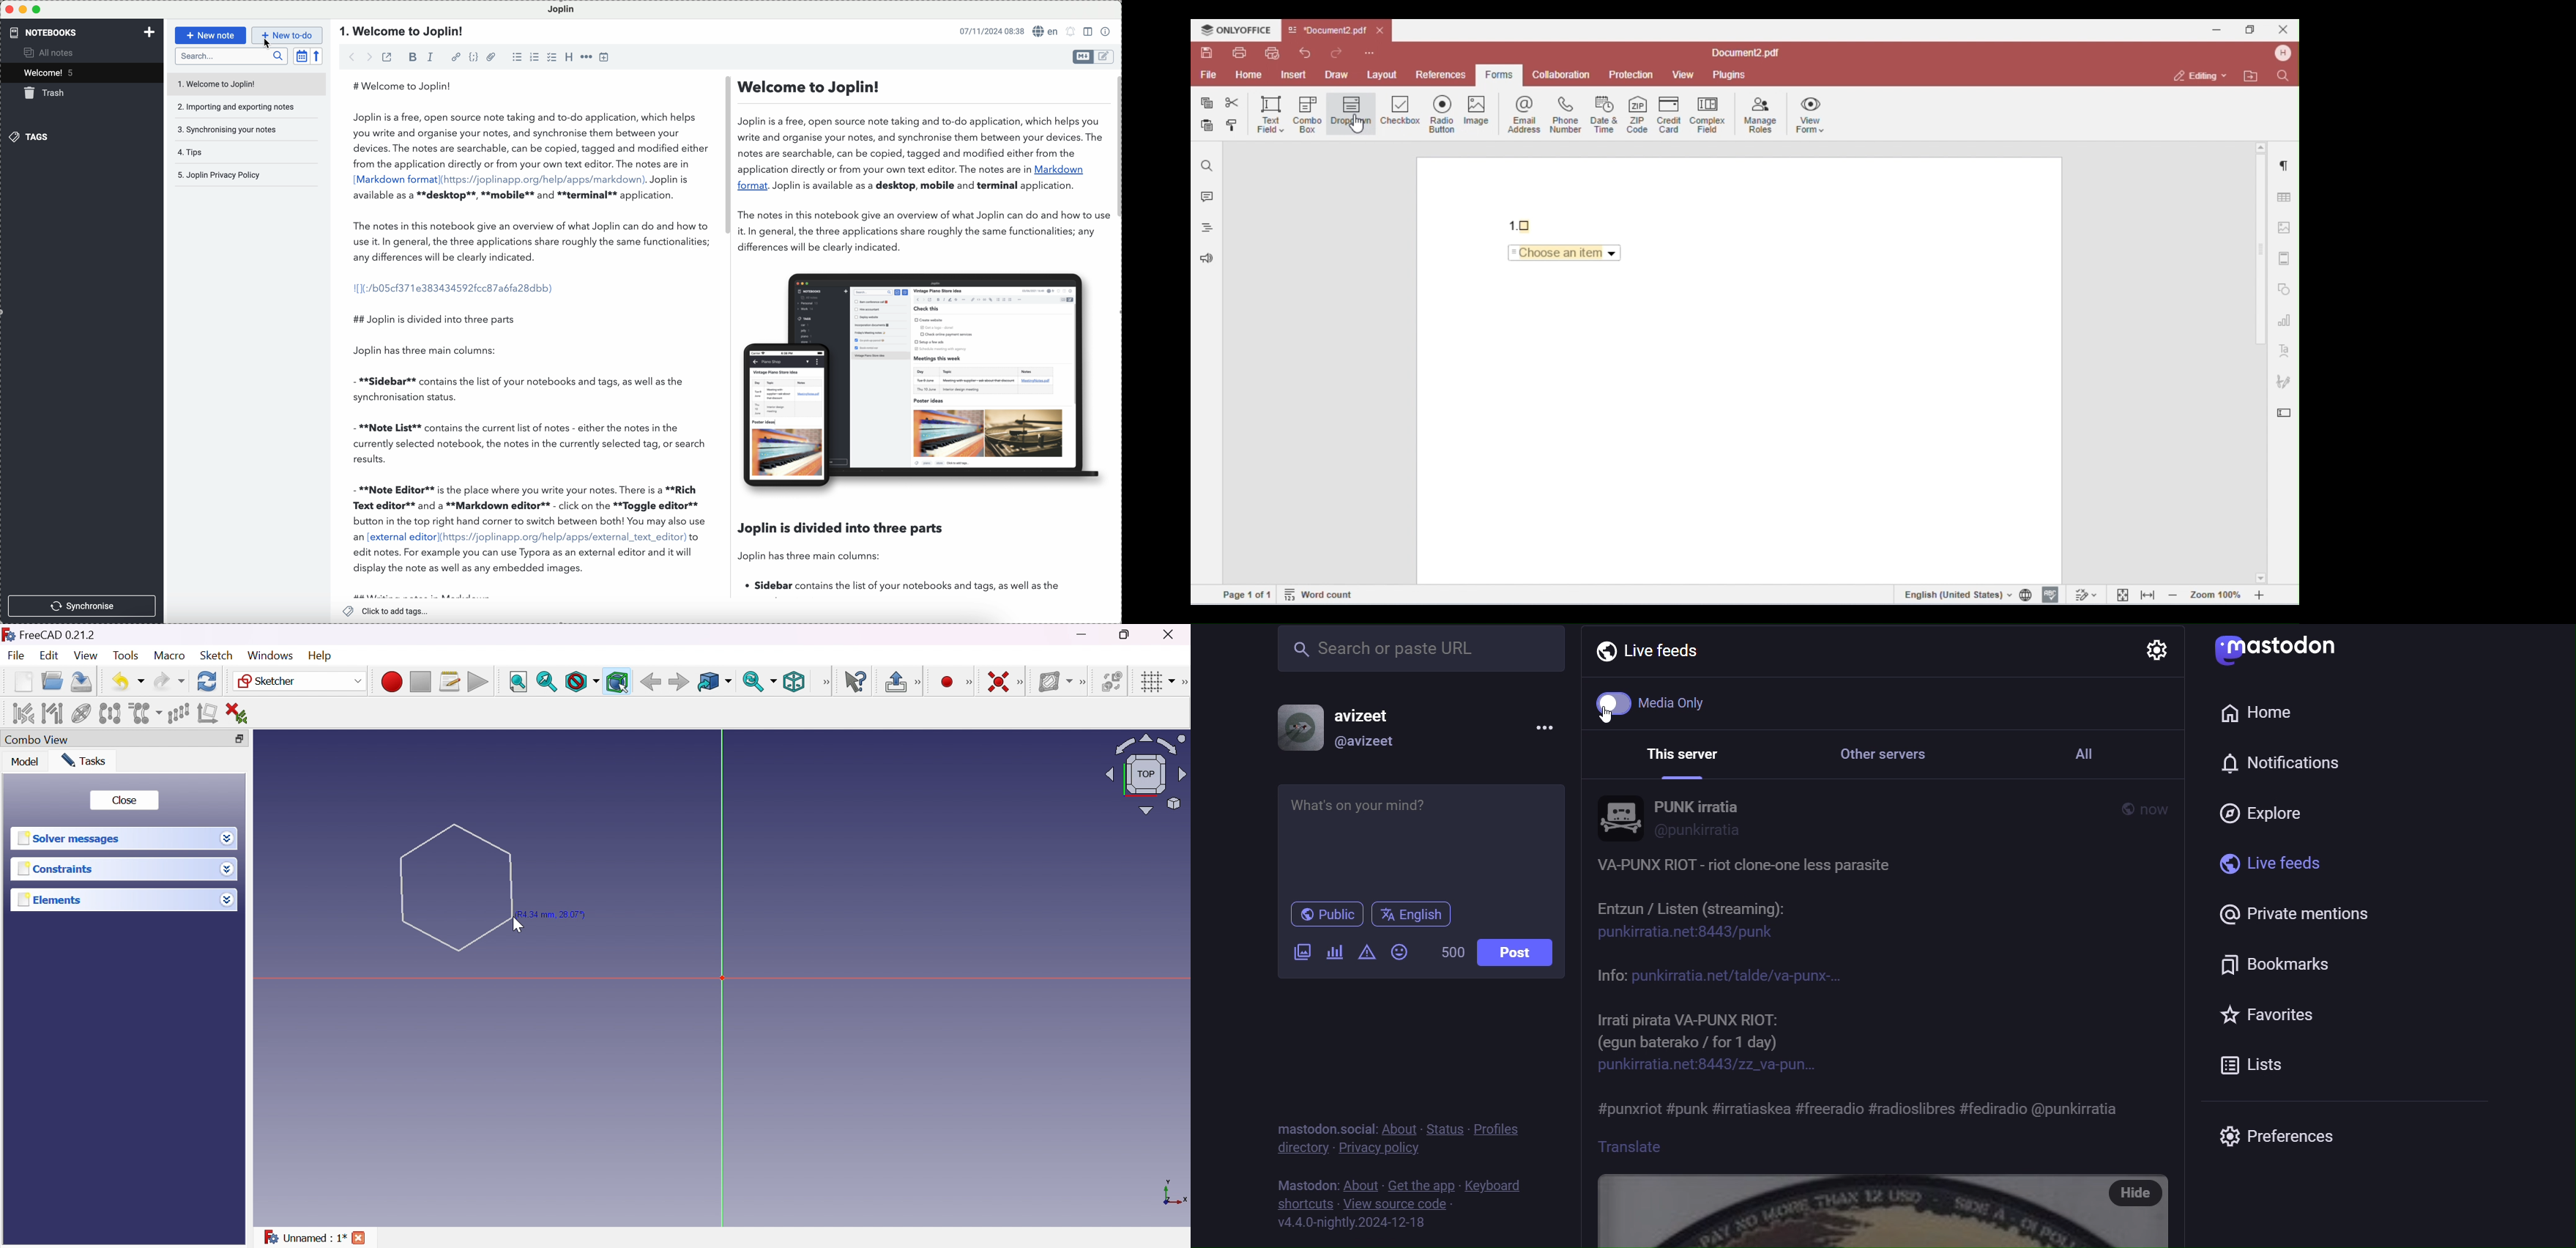 This screenshot has height=1260, width=2576. What do you see at coordinates (50, 52) in the screenshot?
I see `all notes` at bounding box center [50, 52].